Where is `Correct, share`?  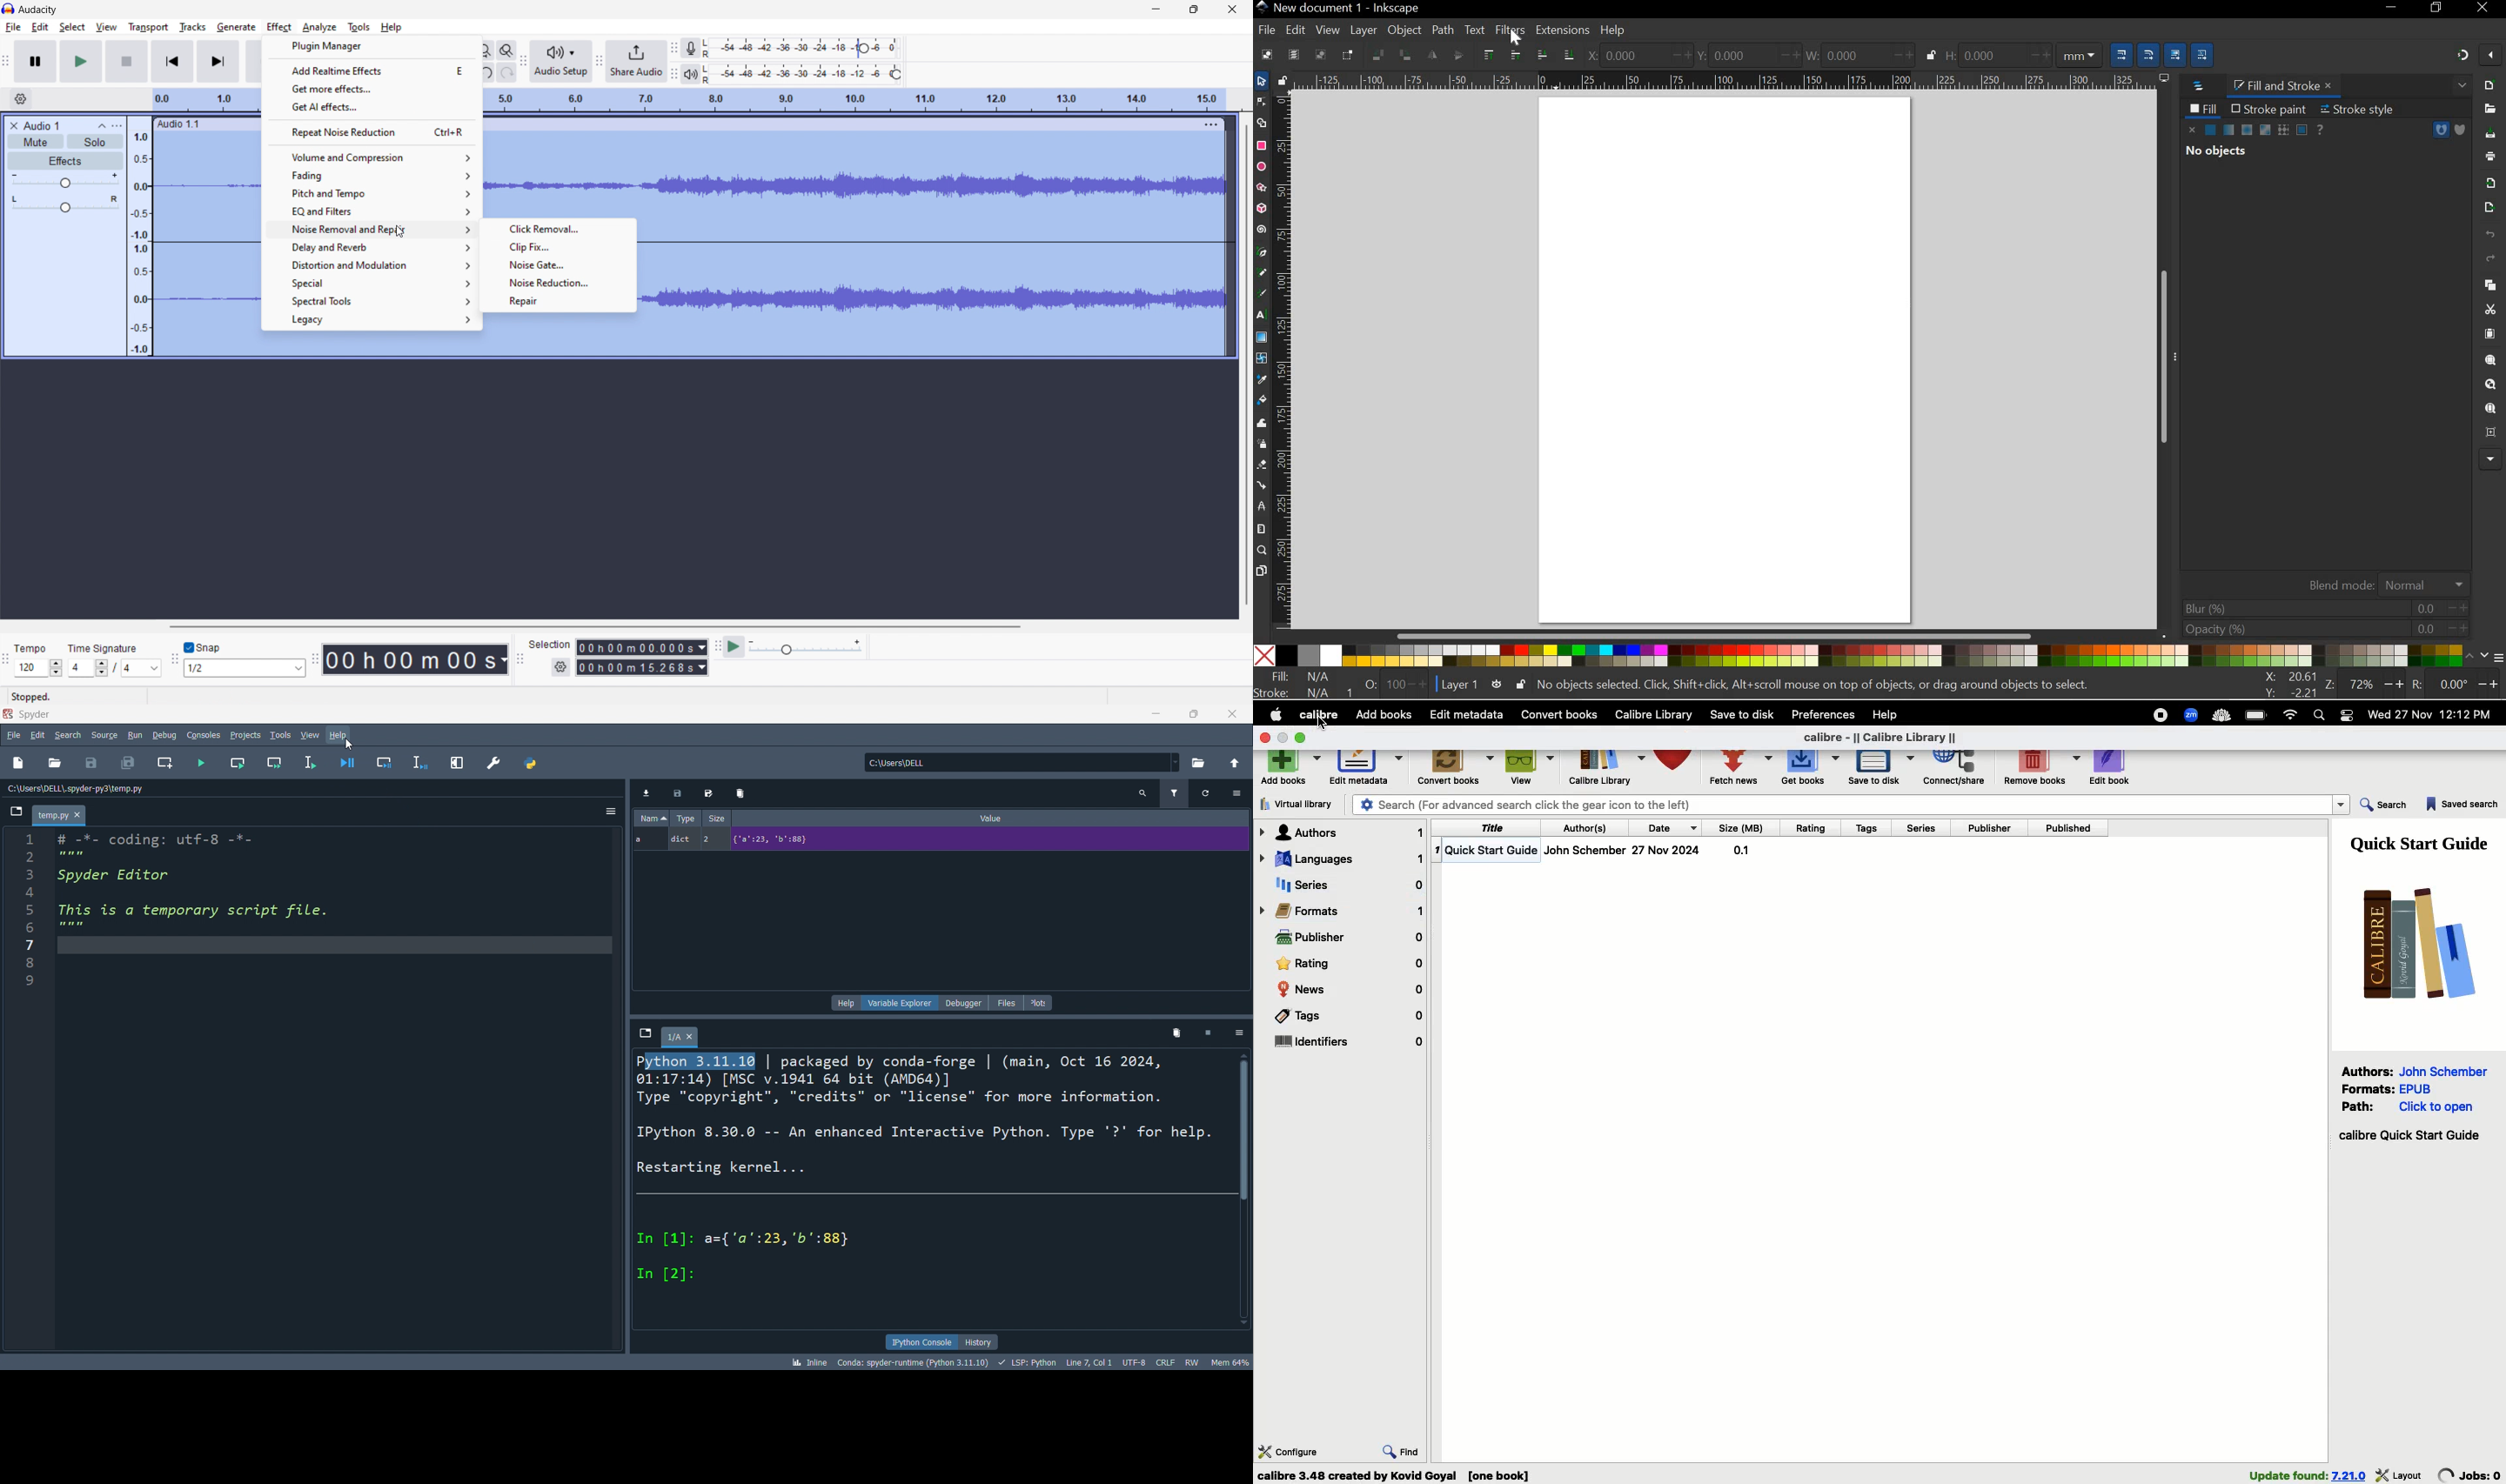
Correct, share is located at coordinates (1958, 770).